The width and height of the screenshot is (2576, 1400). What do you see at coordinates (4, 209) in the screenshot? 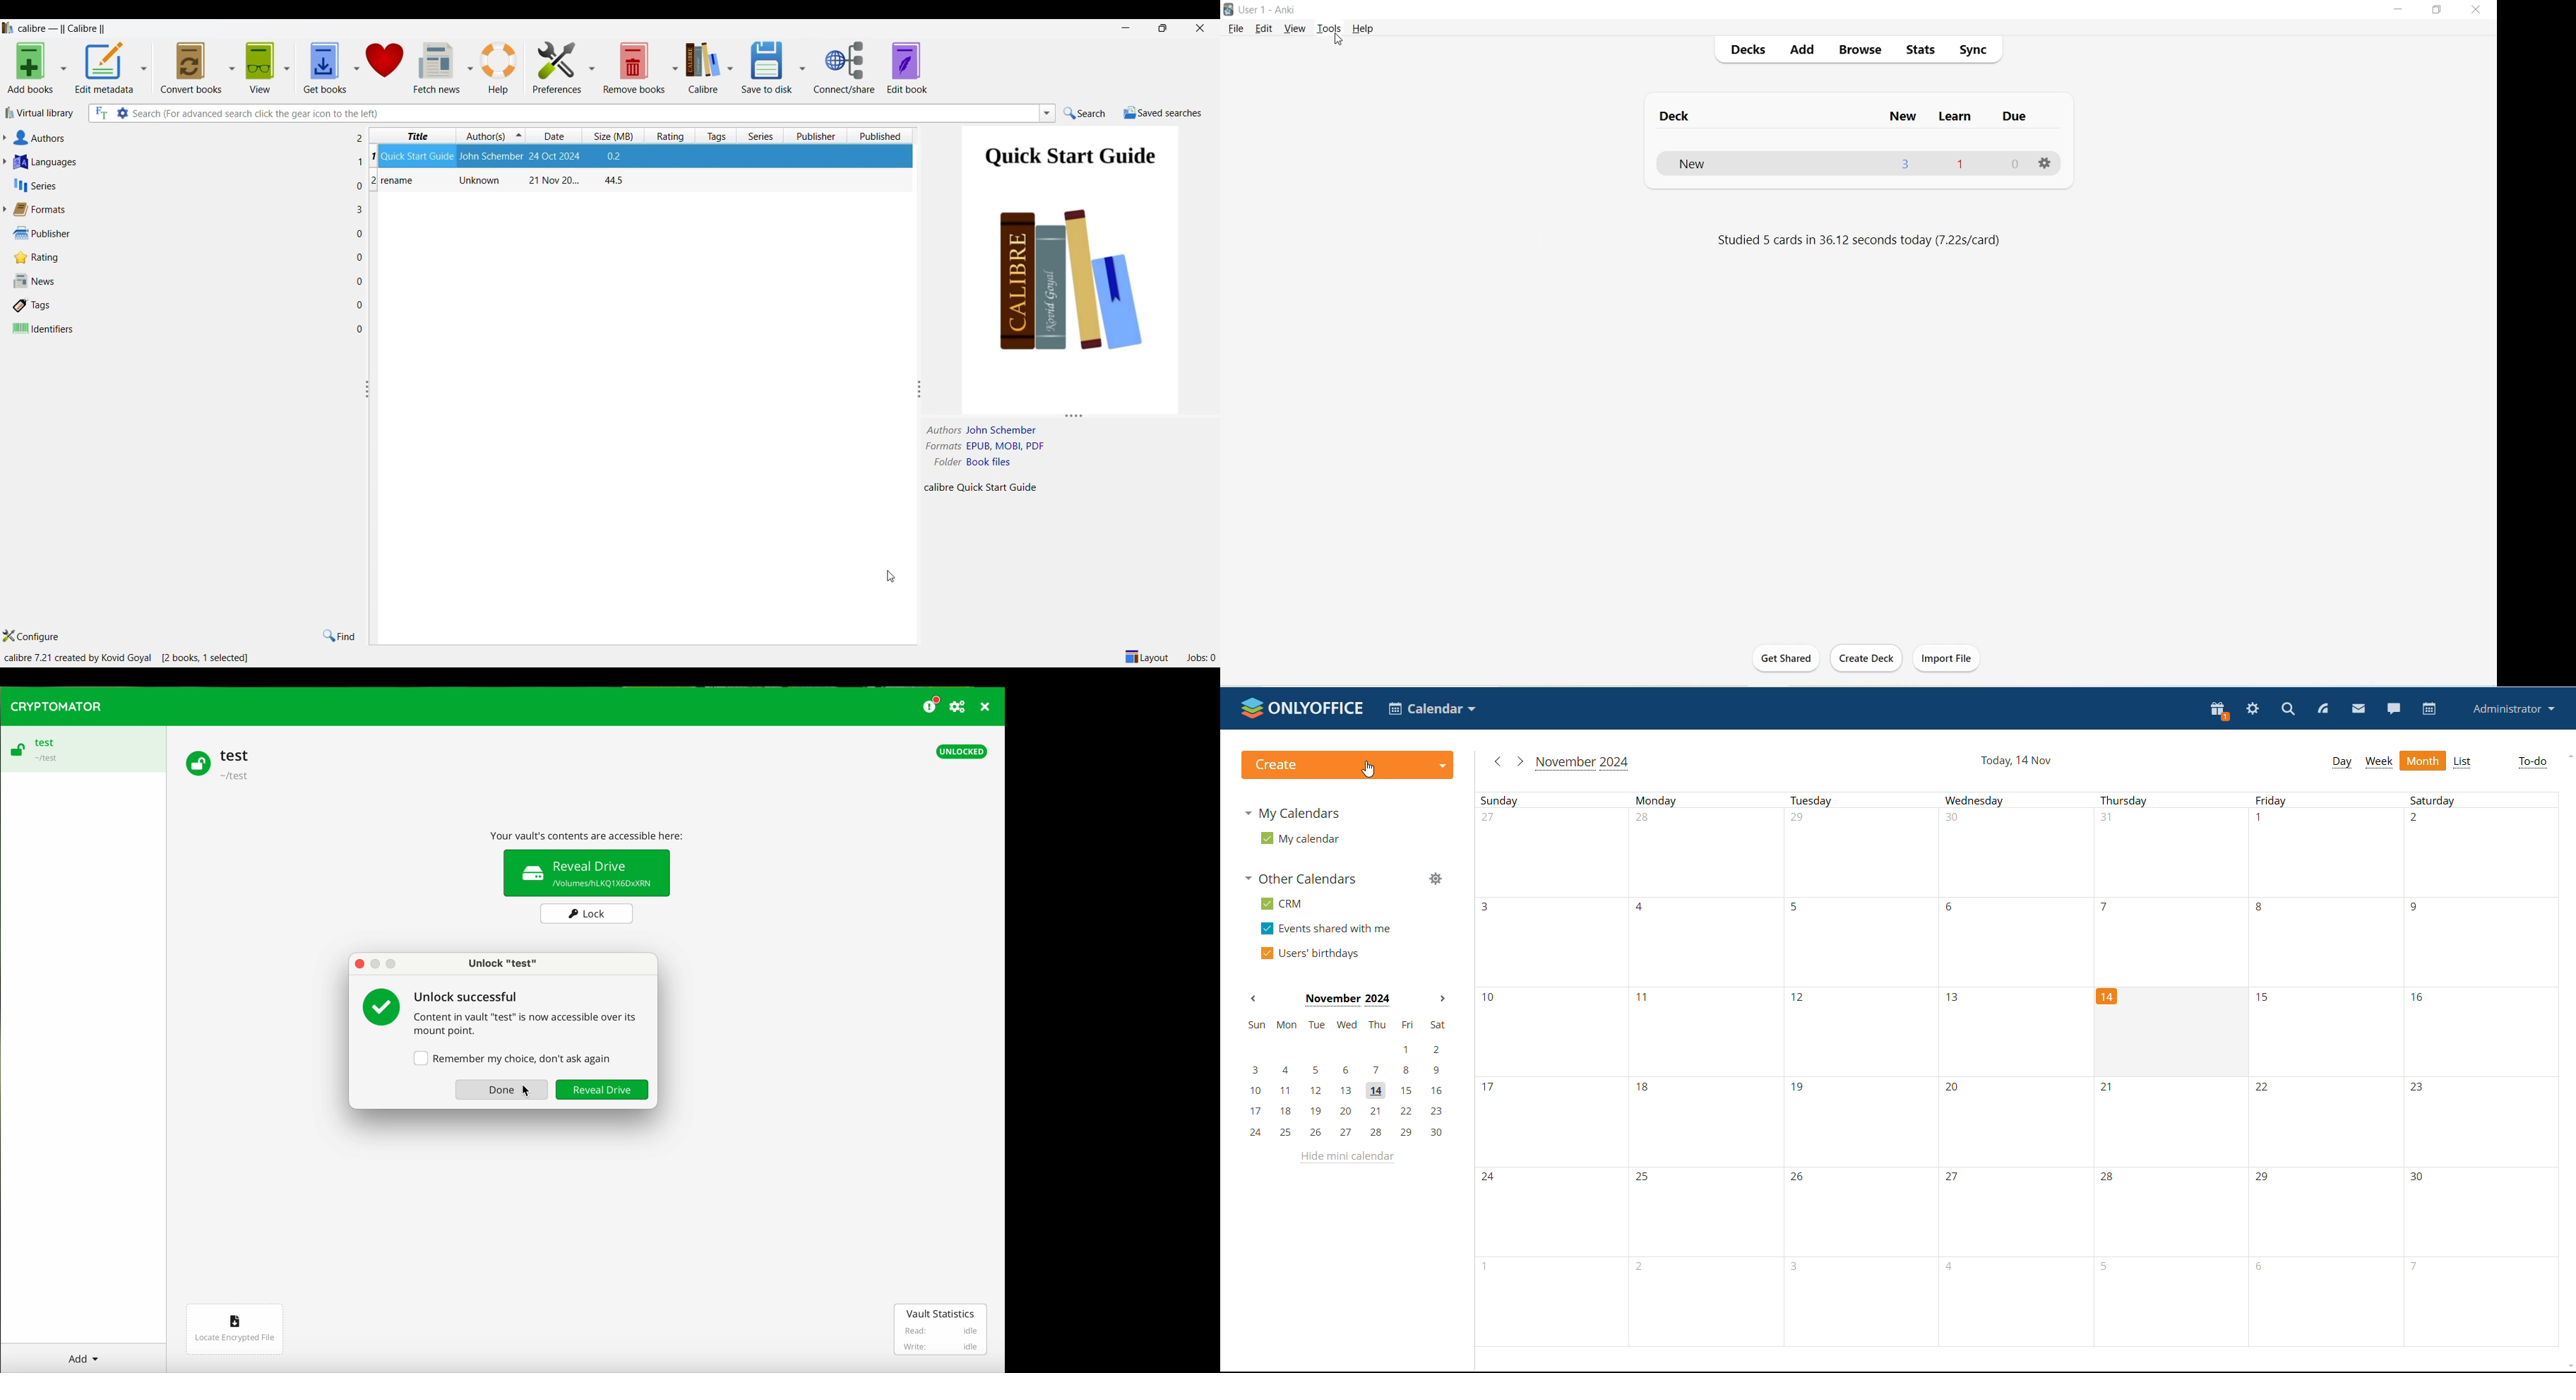
I see `Expand forrmats` at bounding box center [4, 209].